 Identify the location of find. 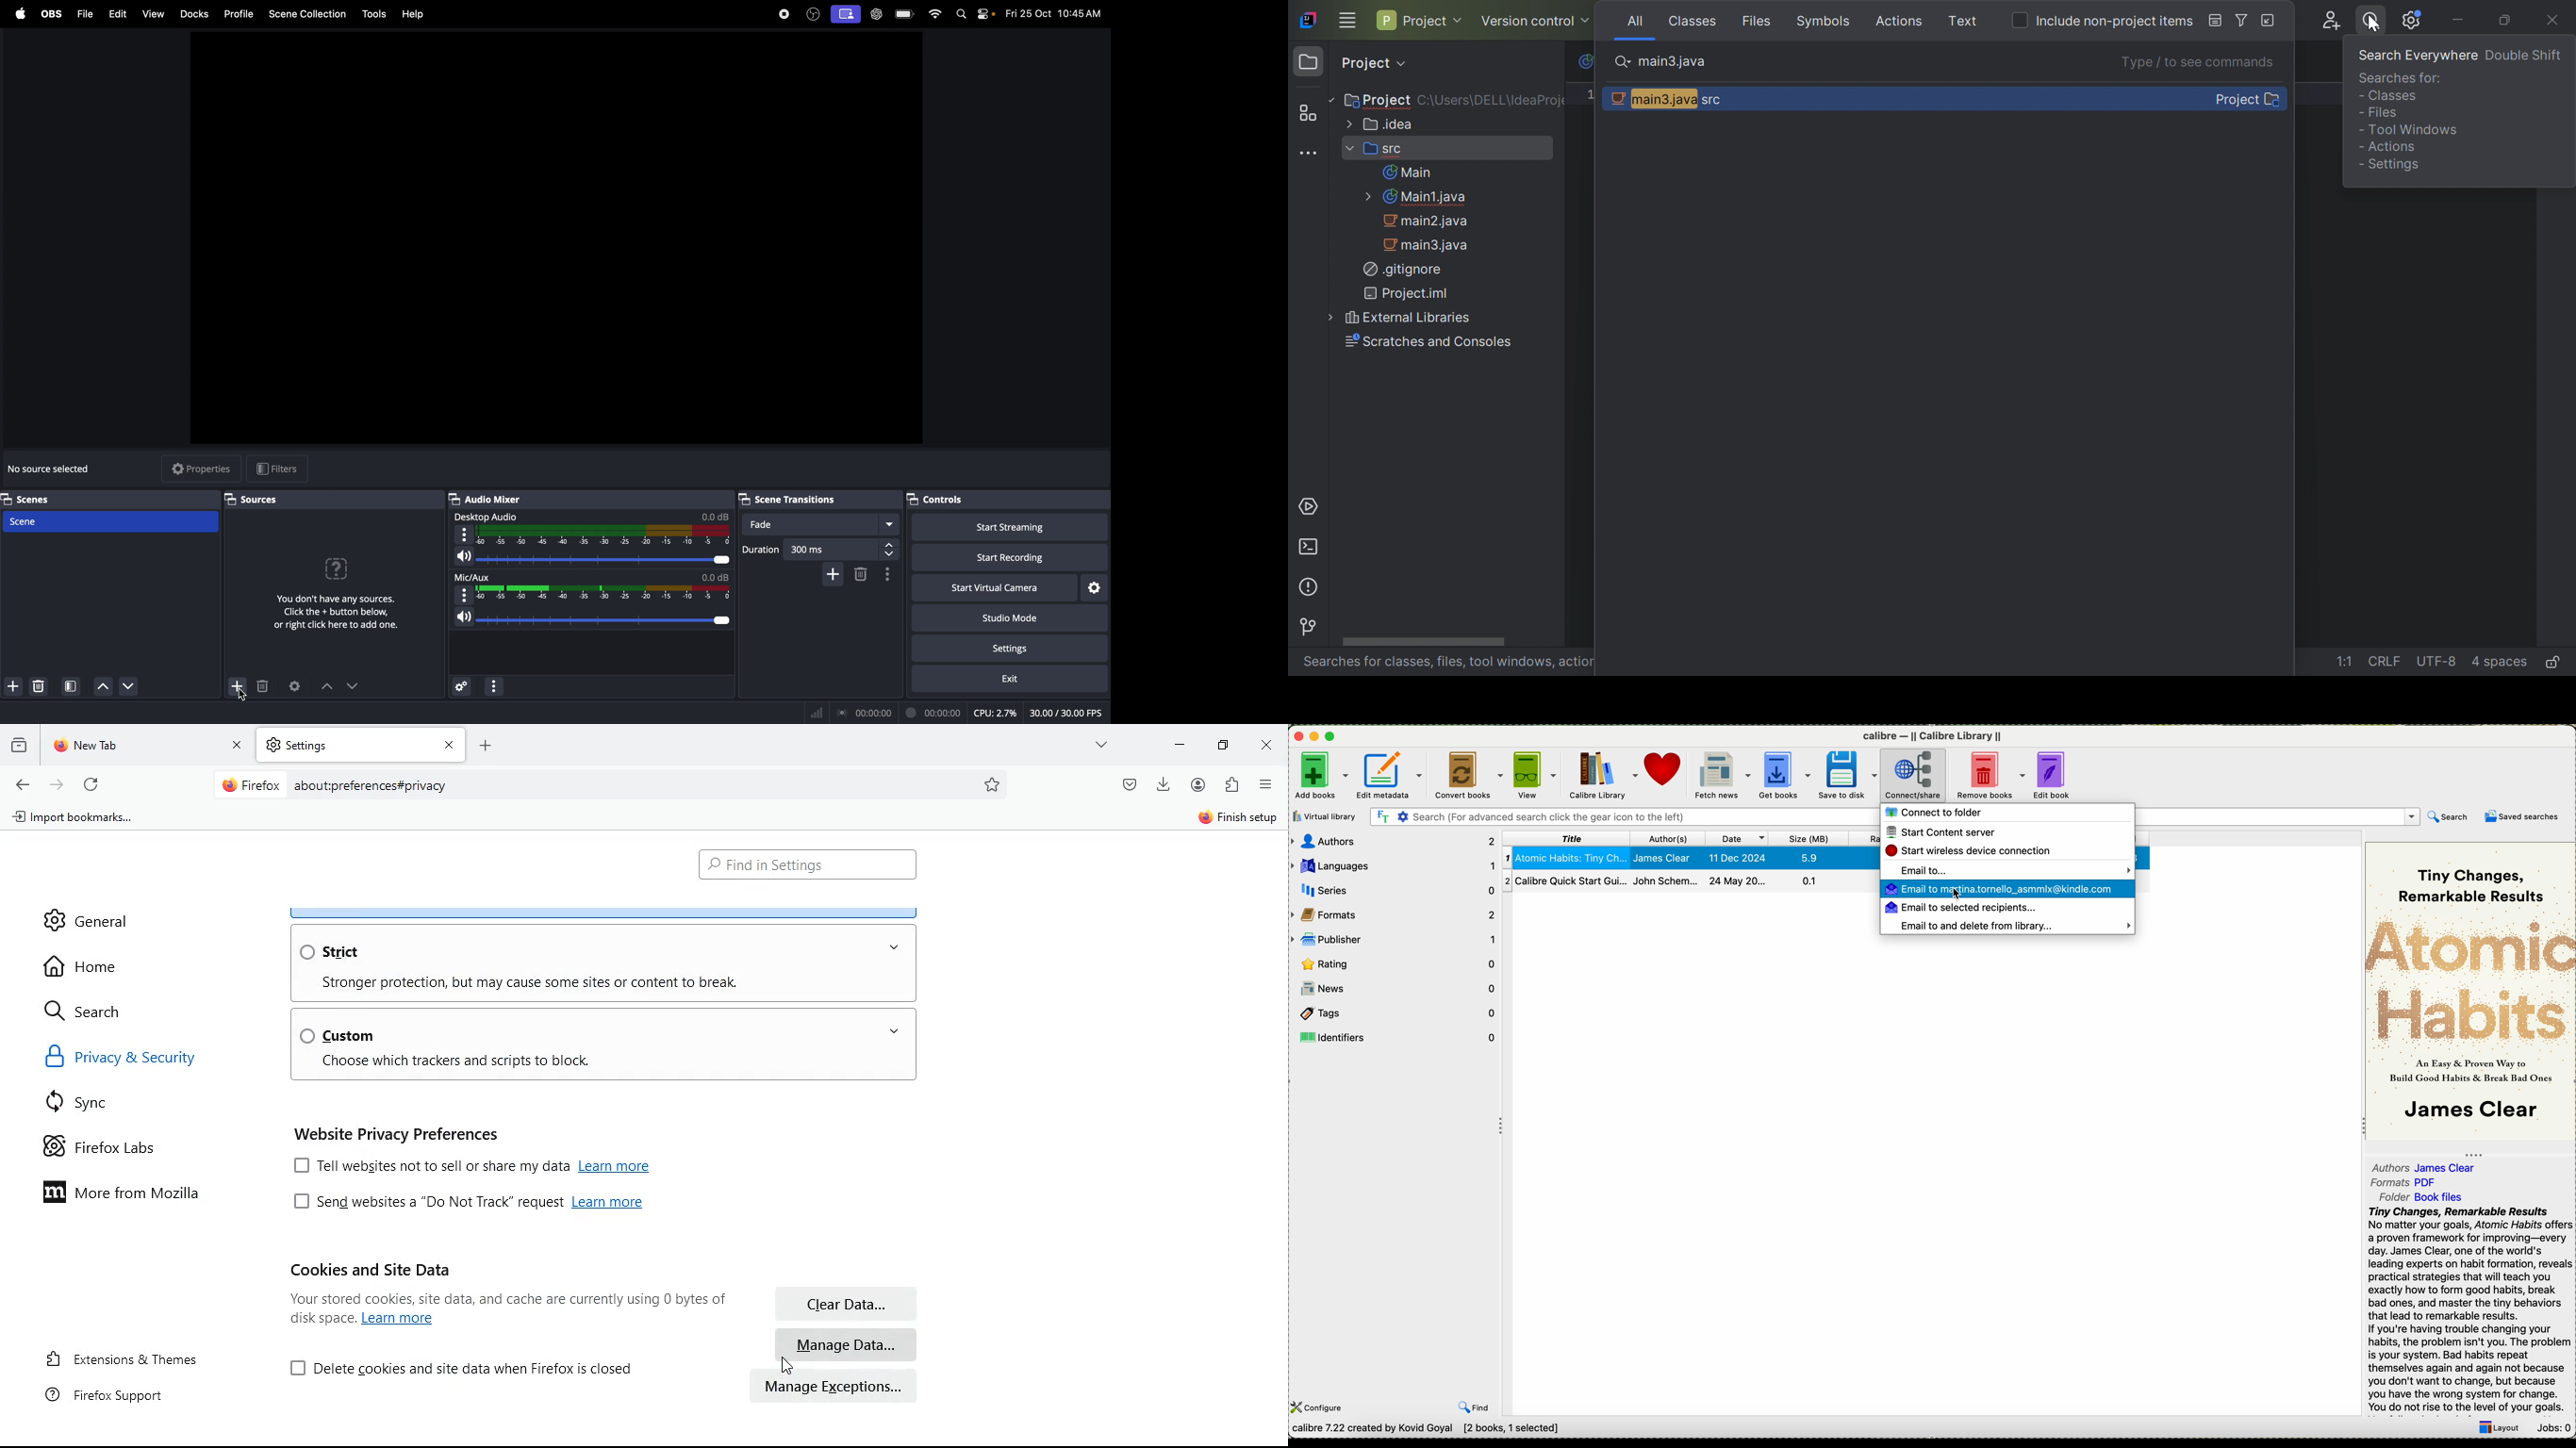
(1476, 1407).